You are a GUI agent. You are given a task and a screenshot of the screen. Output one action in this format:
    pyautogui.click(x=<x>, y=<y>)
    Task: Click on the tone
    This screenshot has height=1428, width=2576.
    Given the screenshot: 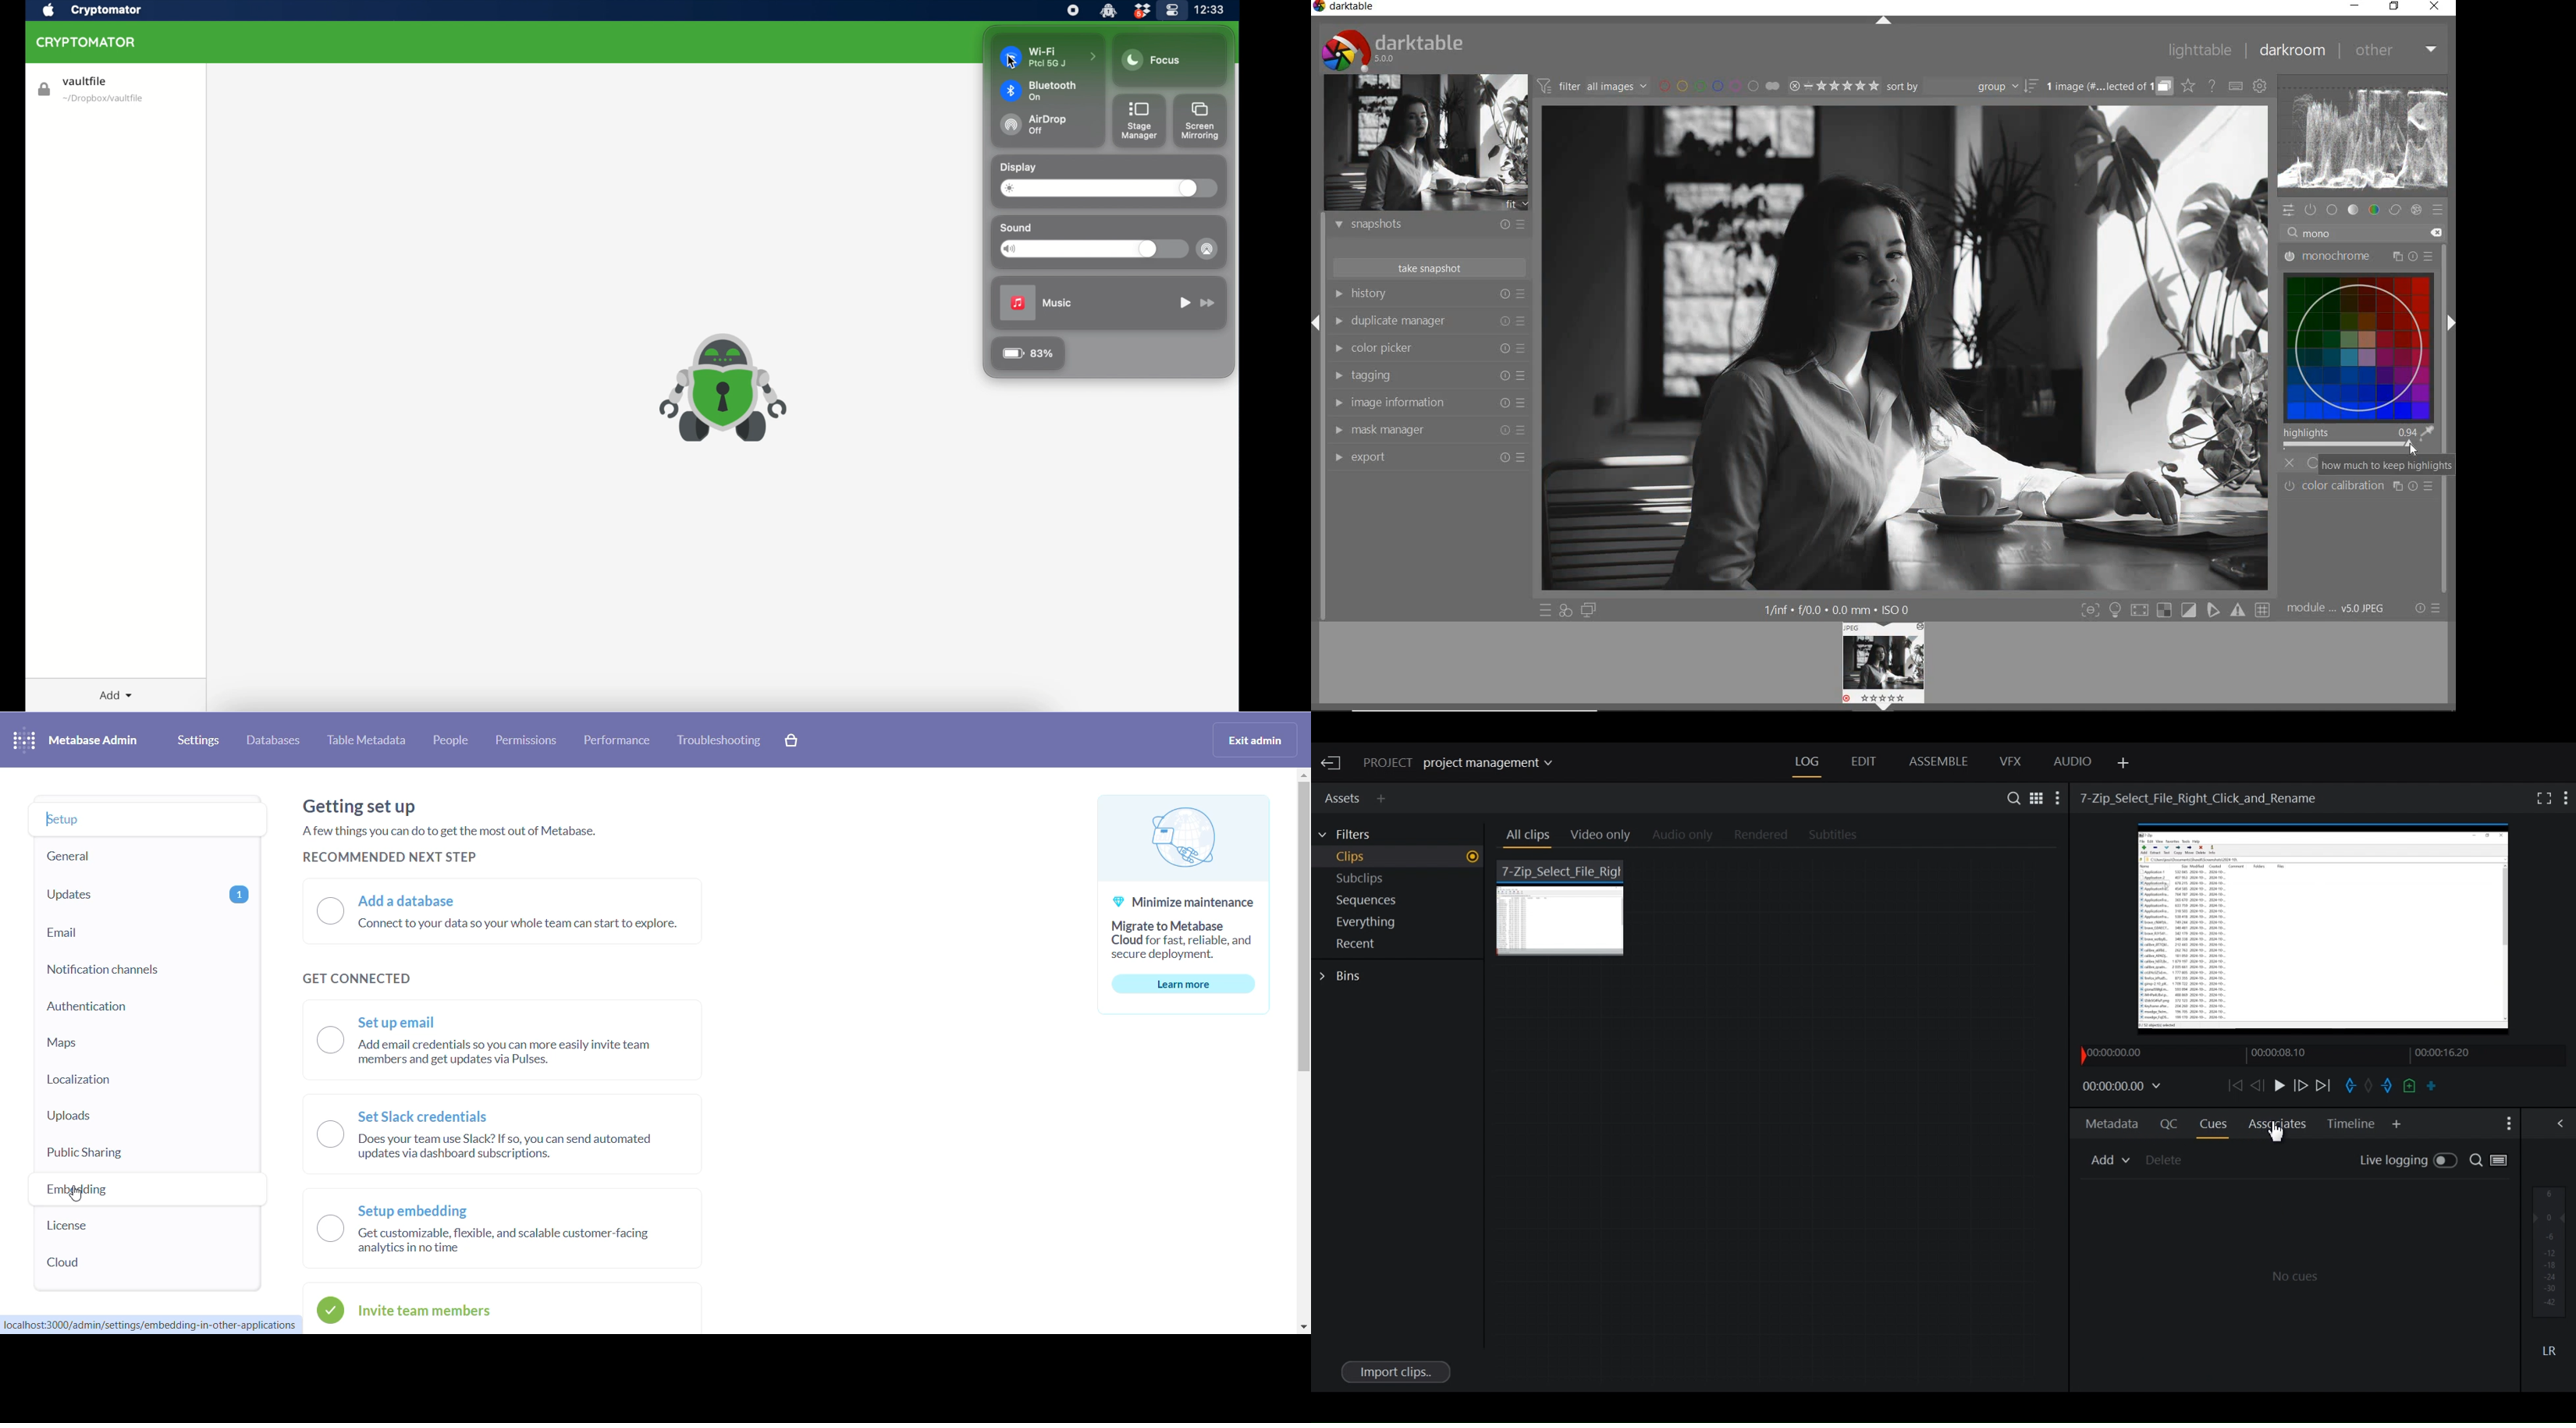 What is the action you would take?
    pyautogui.click(x=2355, y=210)
    